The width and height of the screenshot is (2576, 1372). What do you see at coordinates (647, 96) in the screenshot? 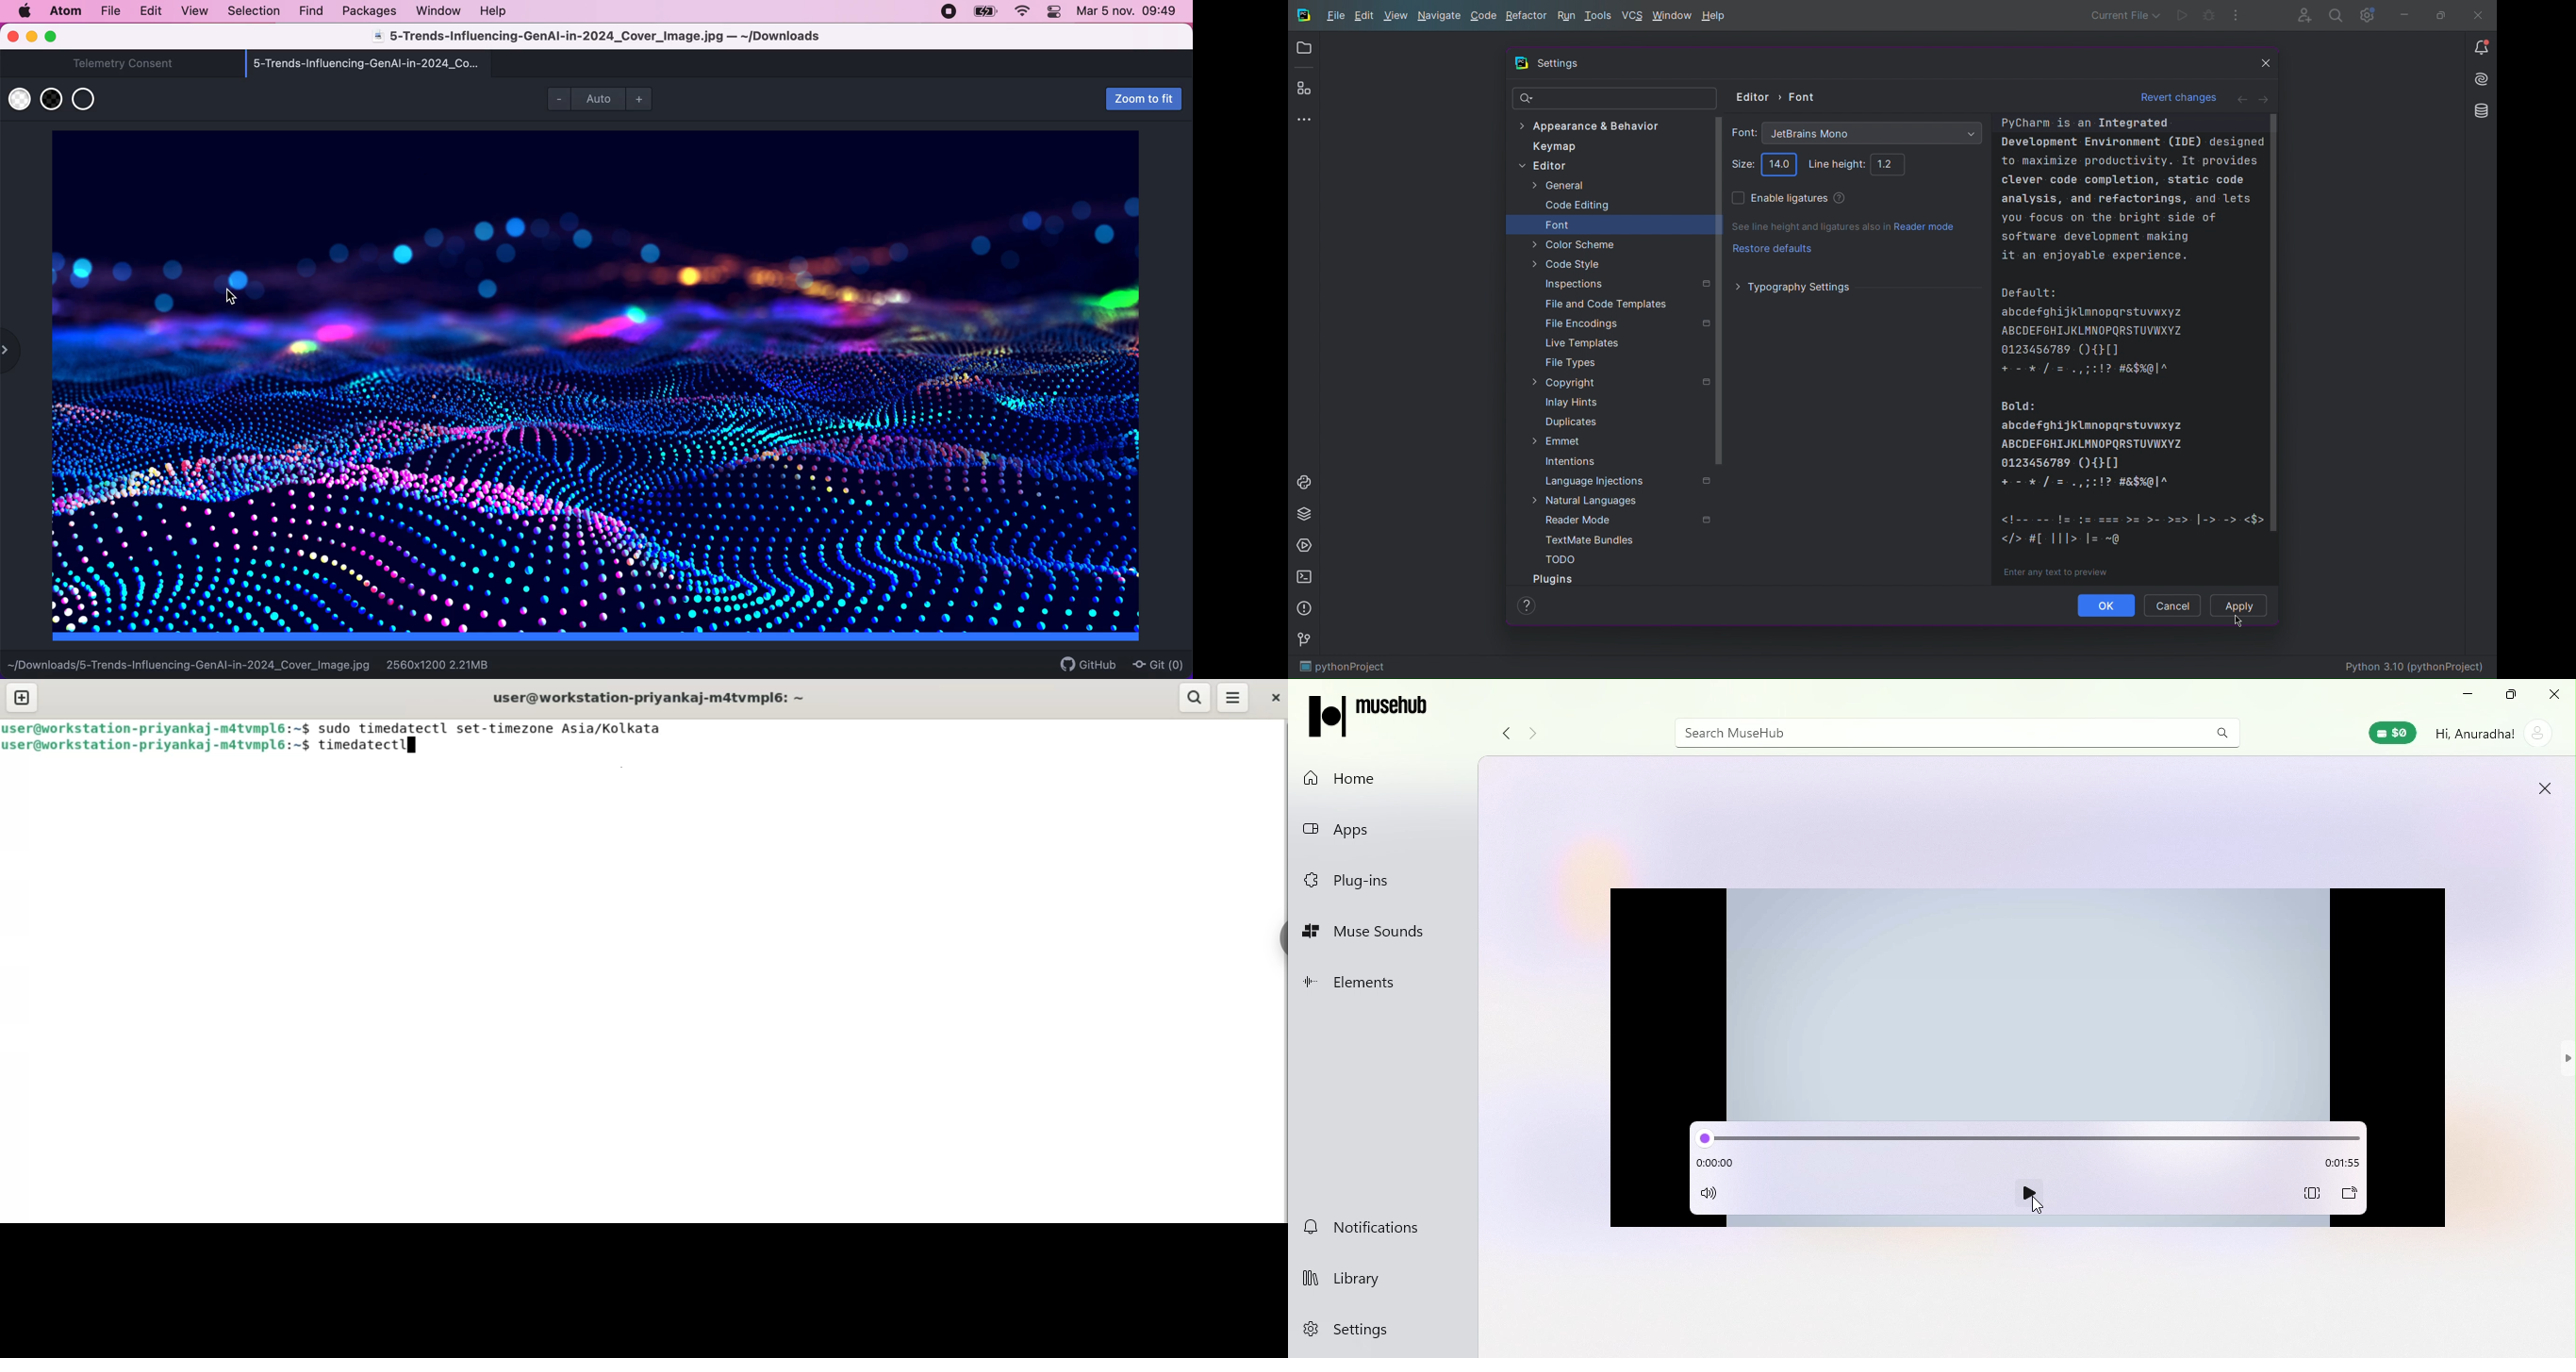
I see `zoom in` at bounding box center [647, 96].